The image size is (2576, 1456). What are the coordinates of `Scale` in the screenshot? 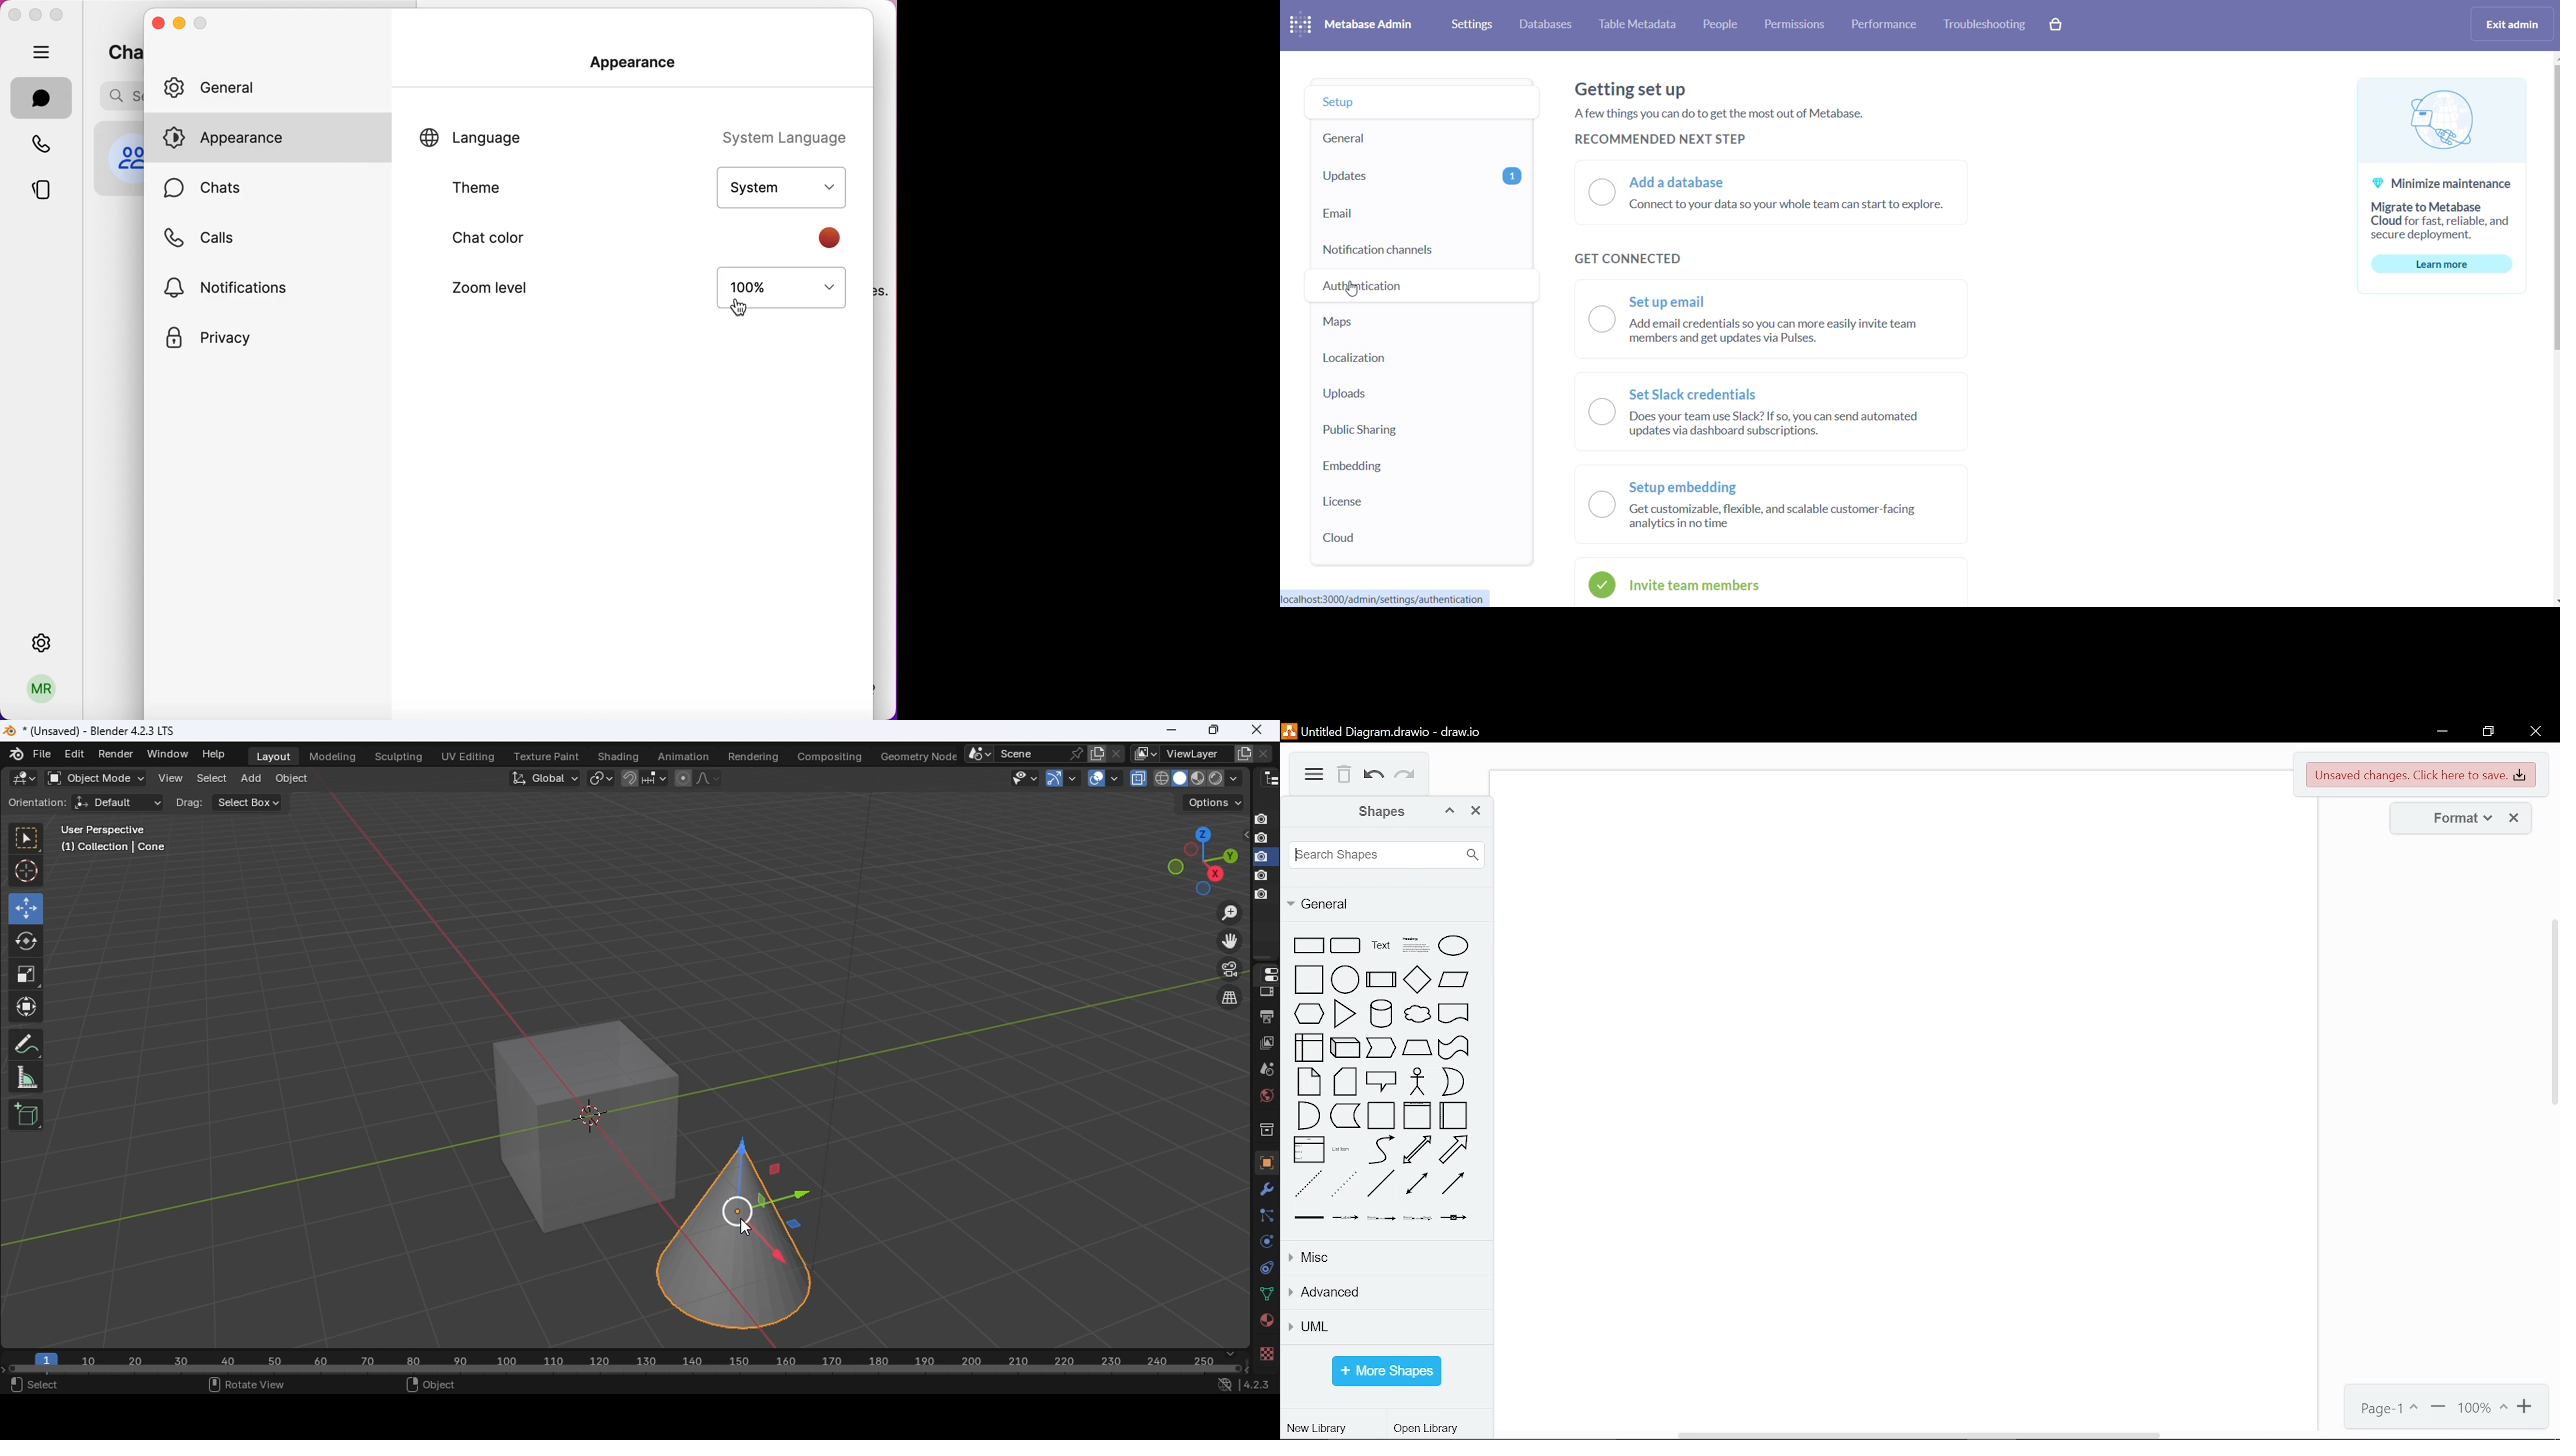 It's located at (27, 975).